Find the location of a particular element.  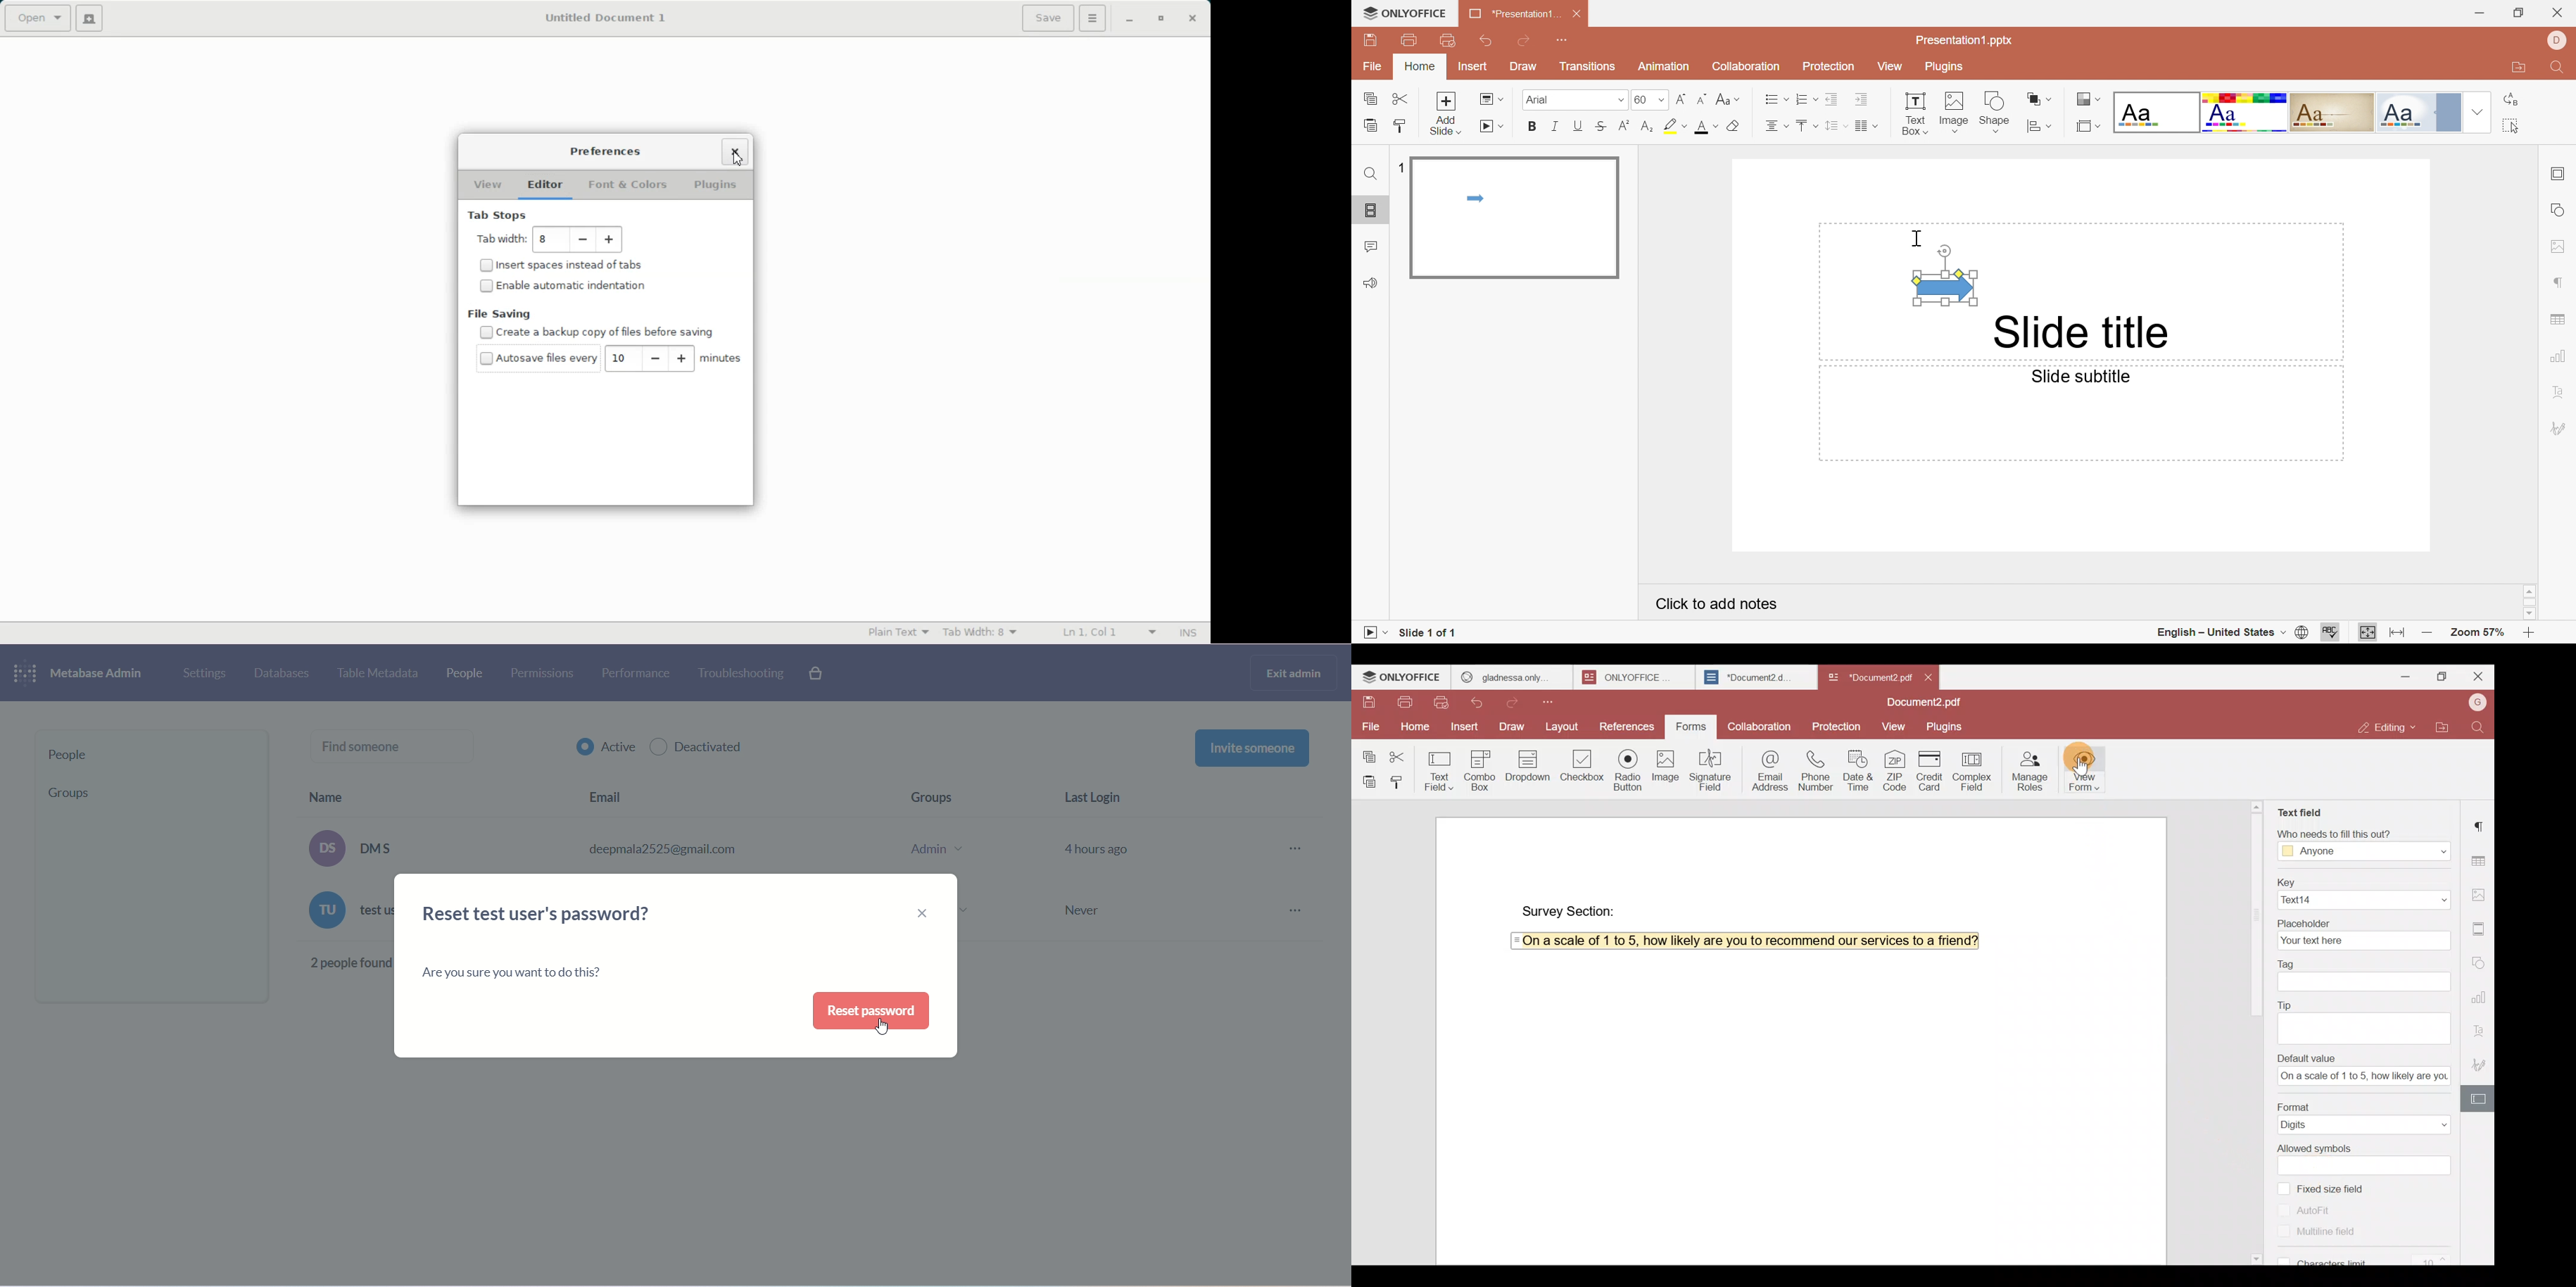

Zoom out is located at coordinates (2427, 633).